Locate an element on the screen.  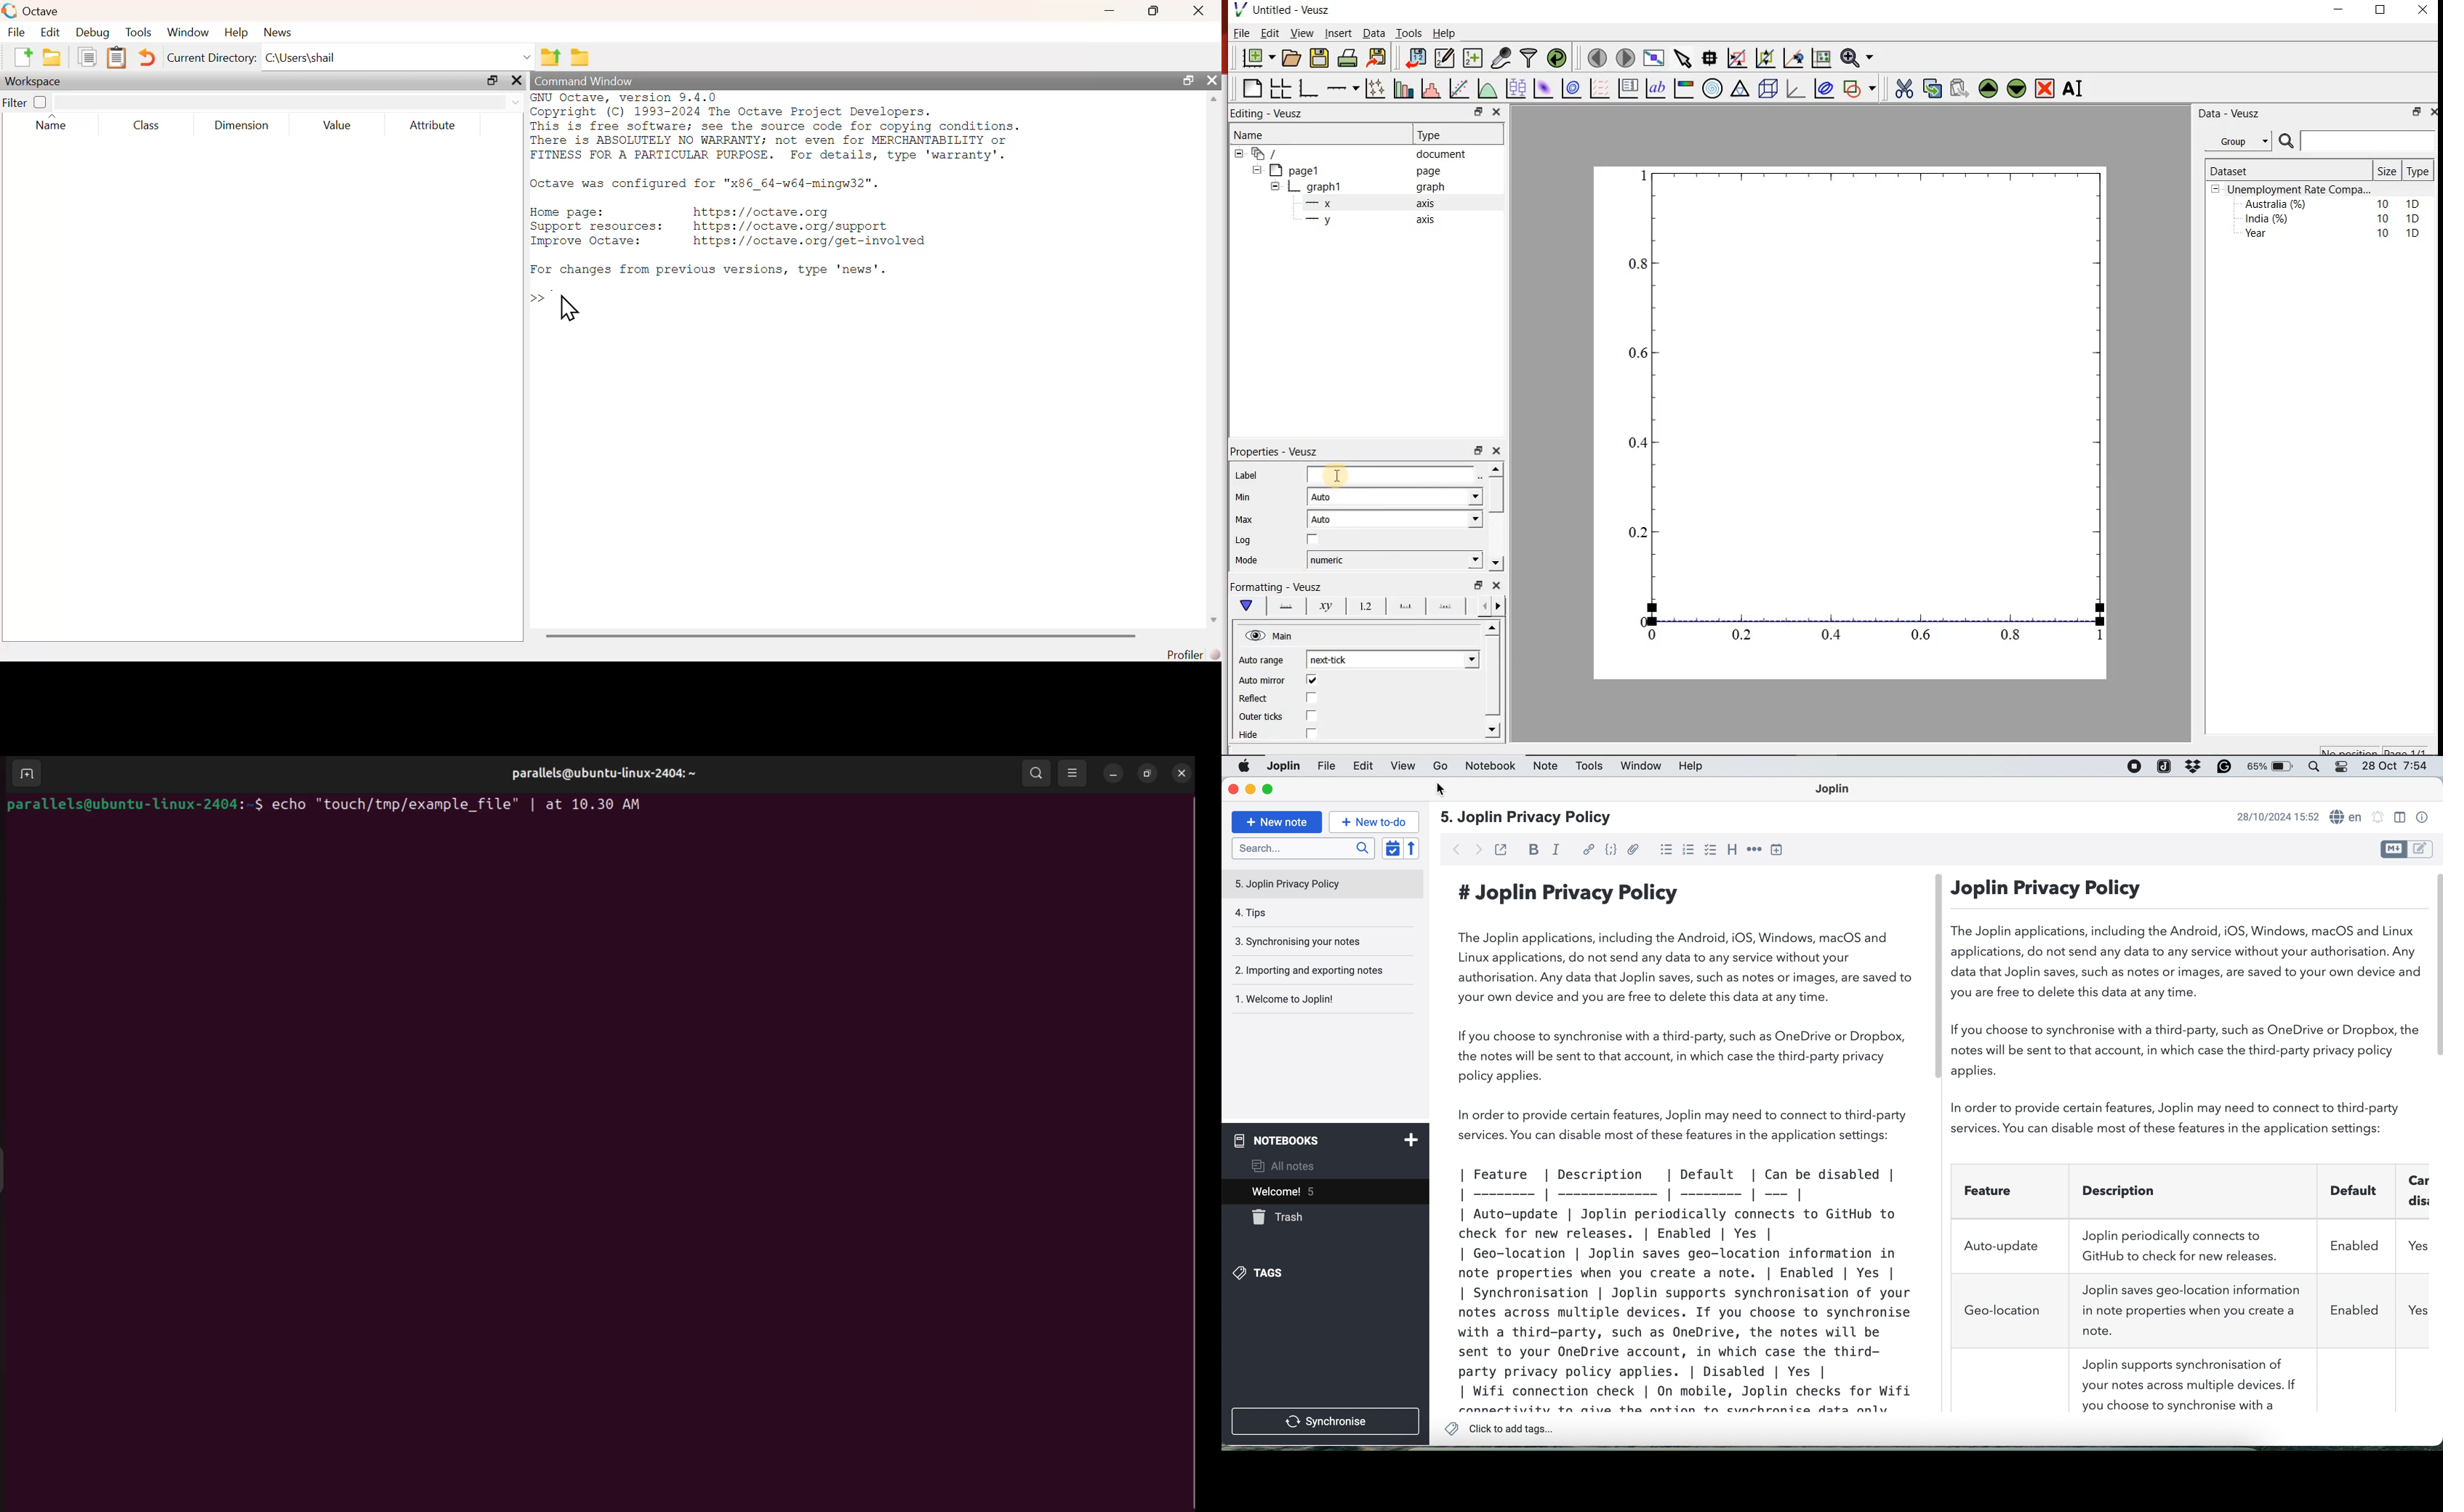
battery is located at coordinates (2272, 768).